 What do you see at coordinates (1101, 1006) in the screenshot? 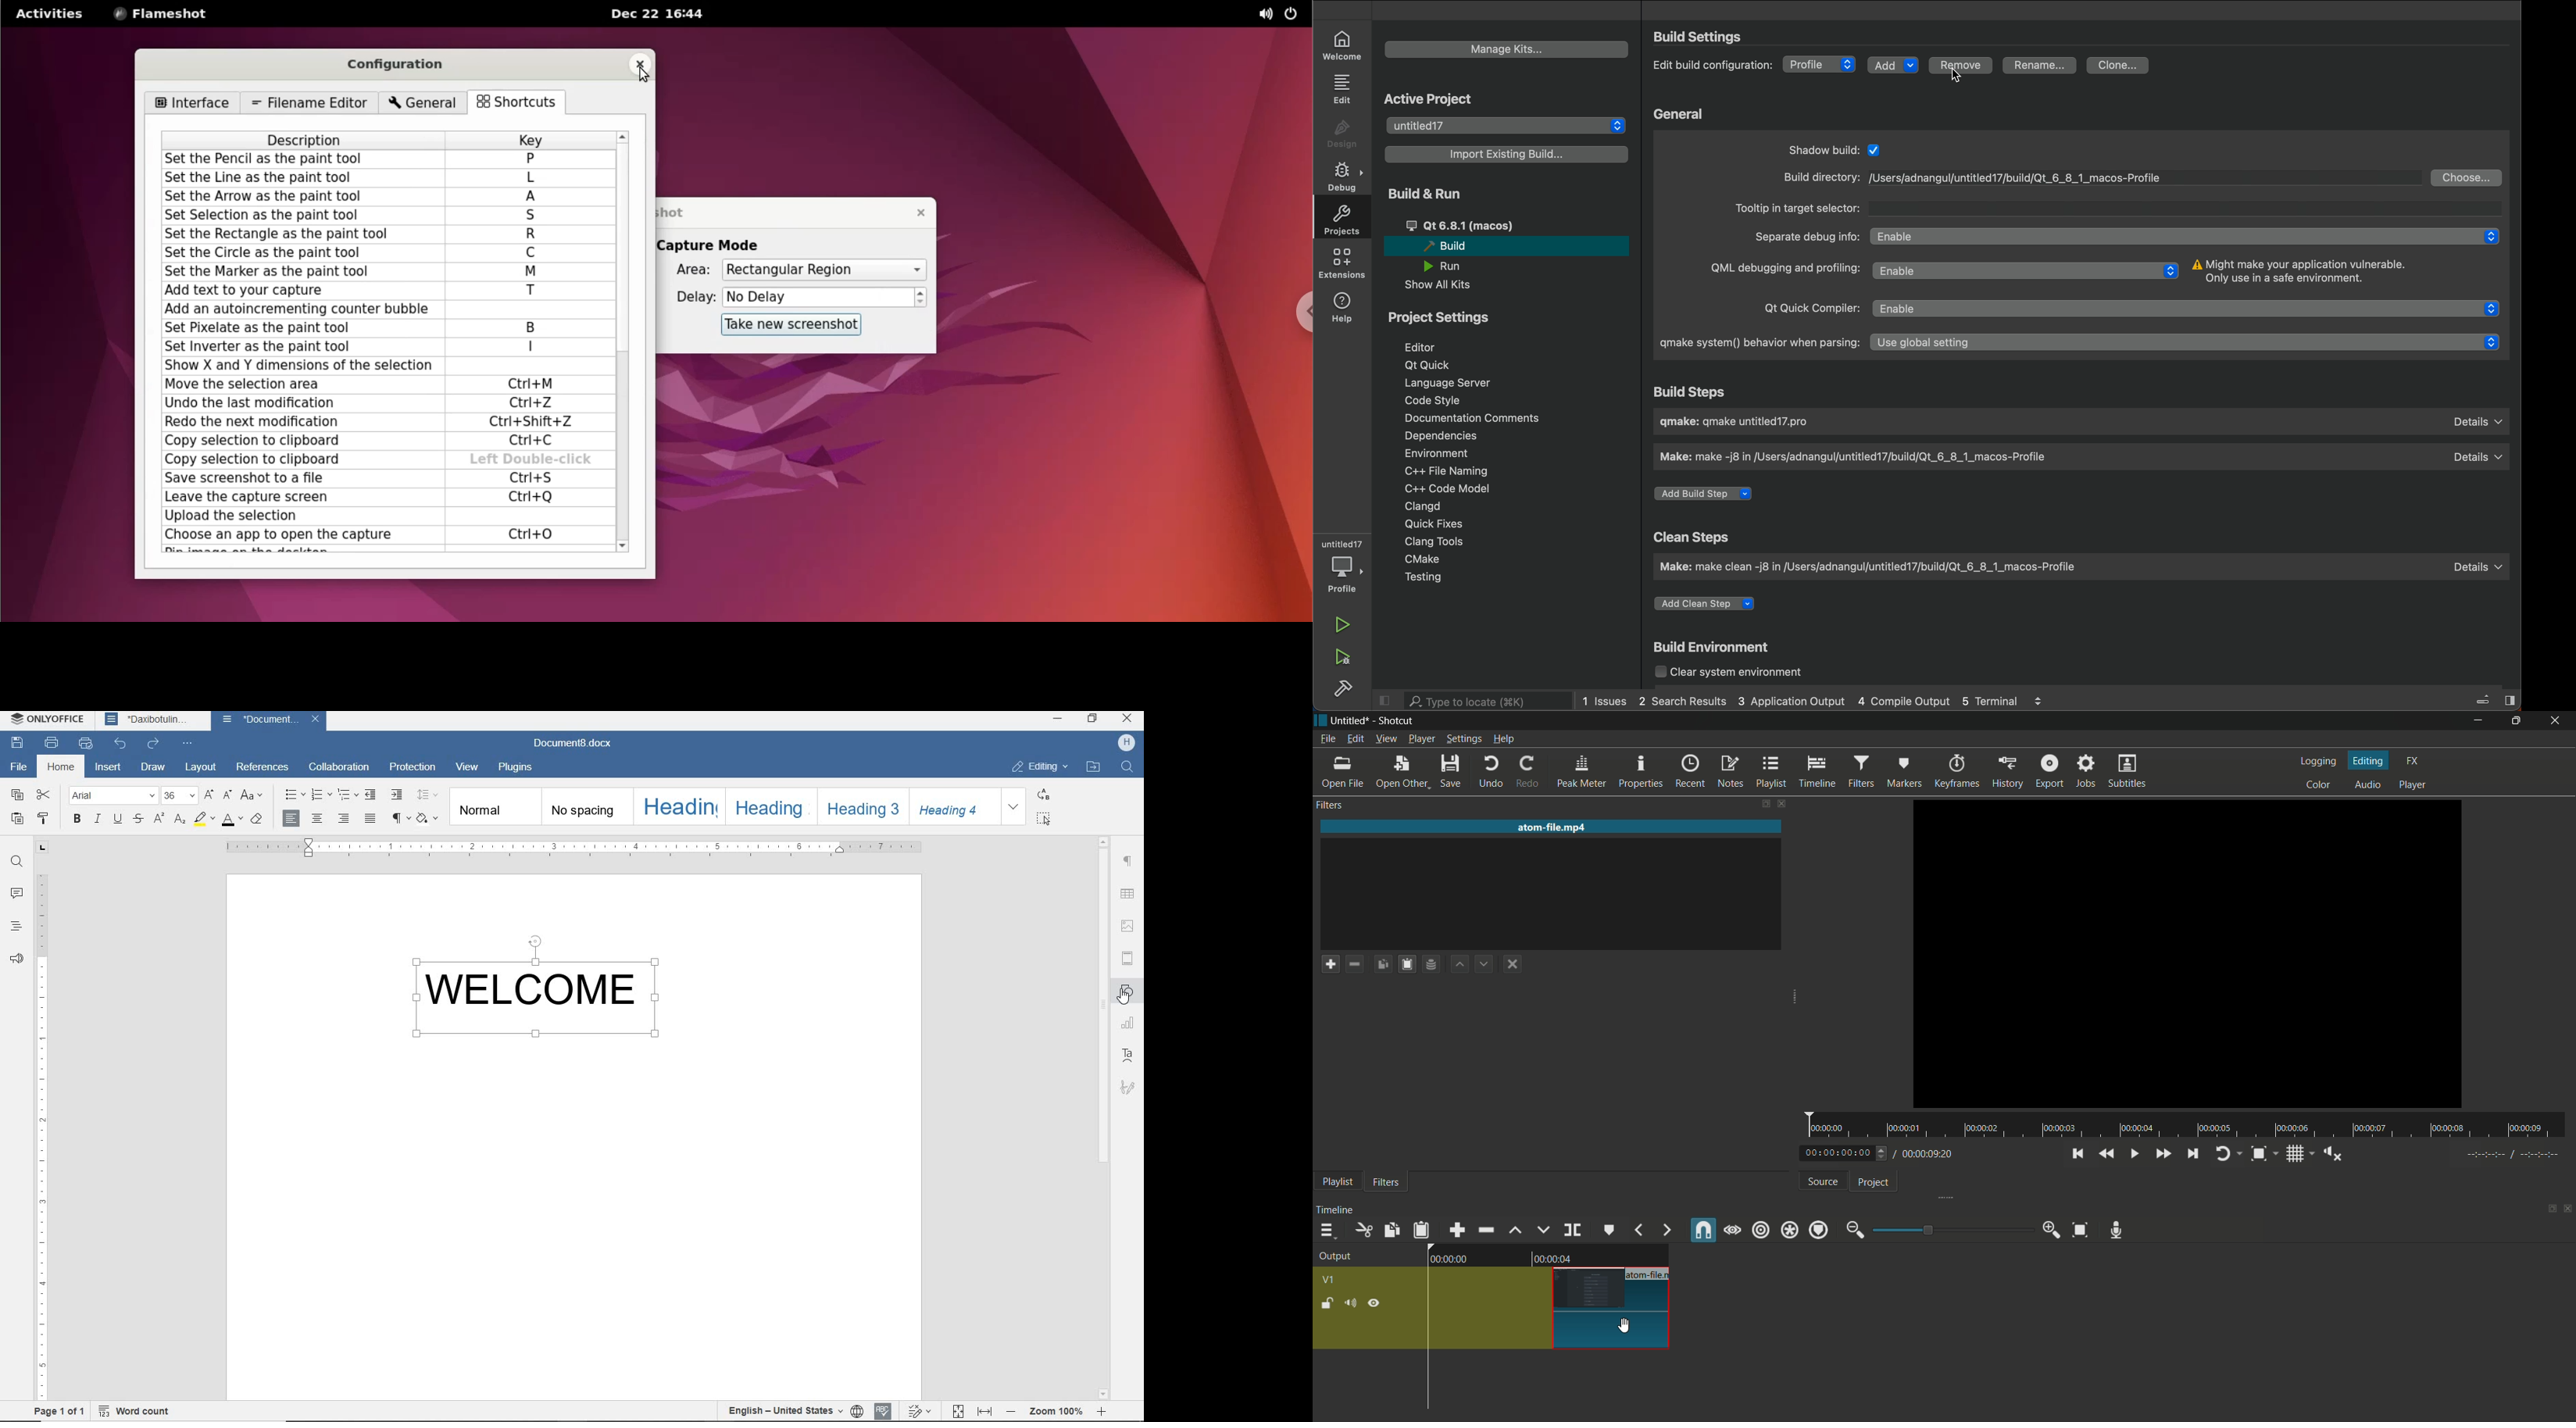
I see `Scroll bar` at bounding box center [1101, 1006].